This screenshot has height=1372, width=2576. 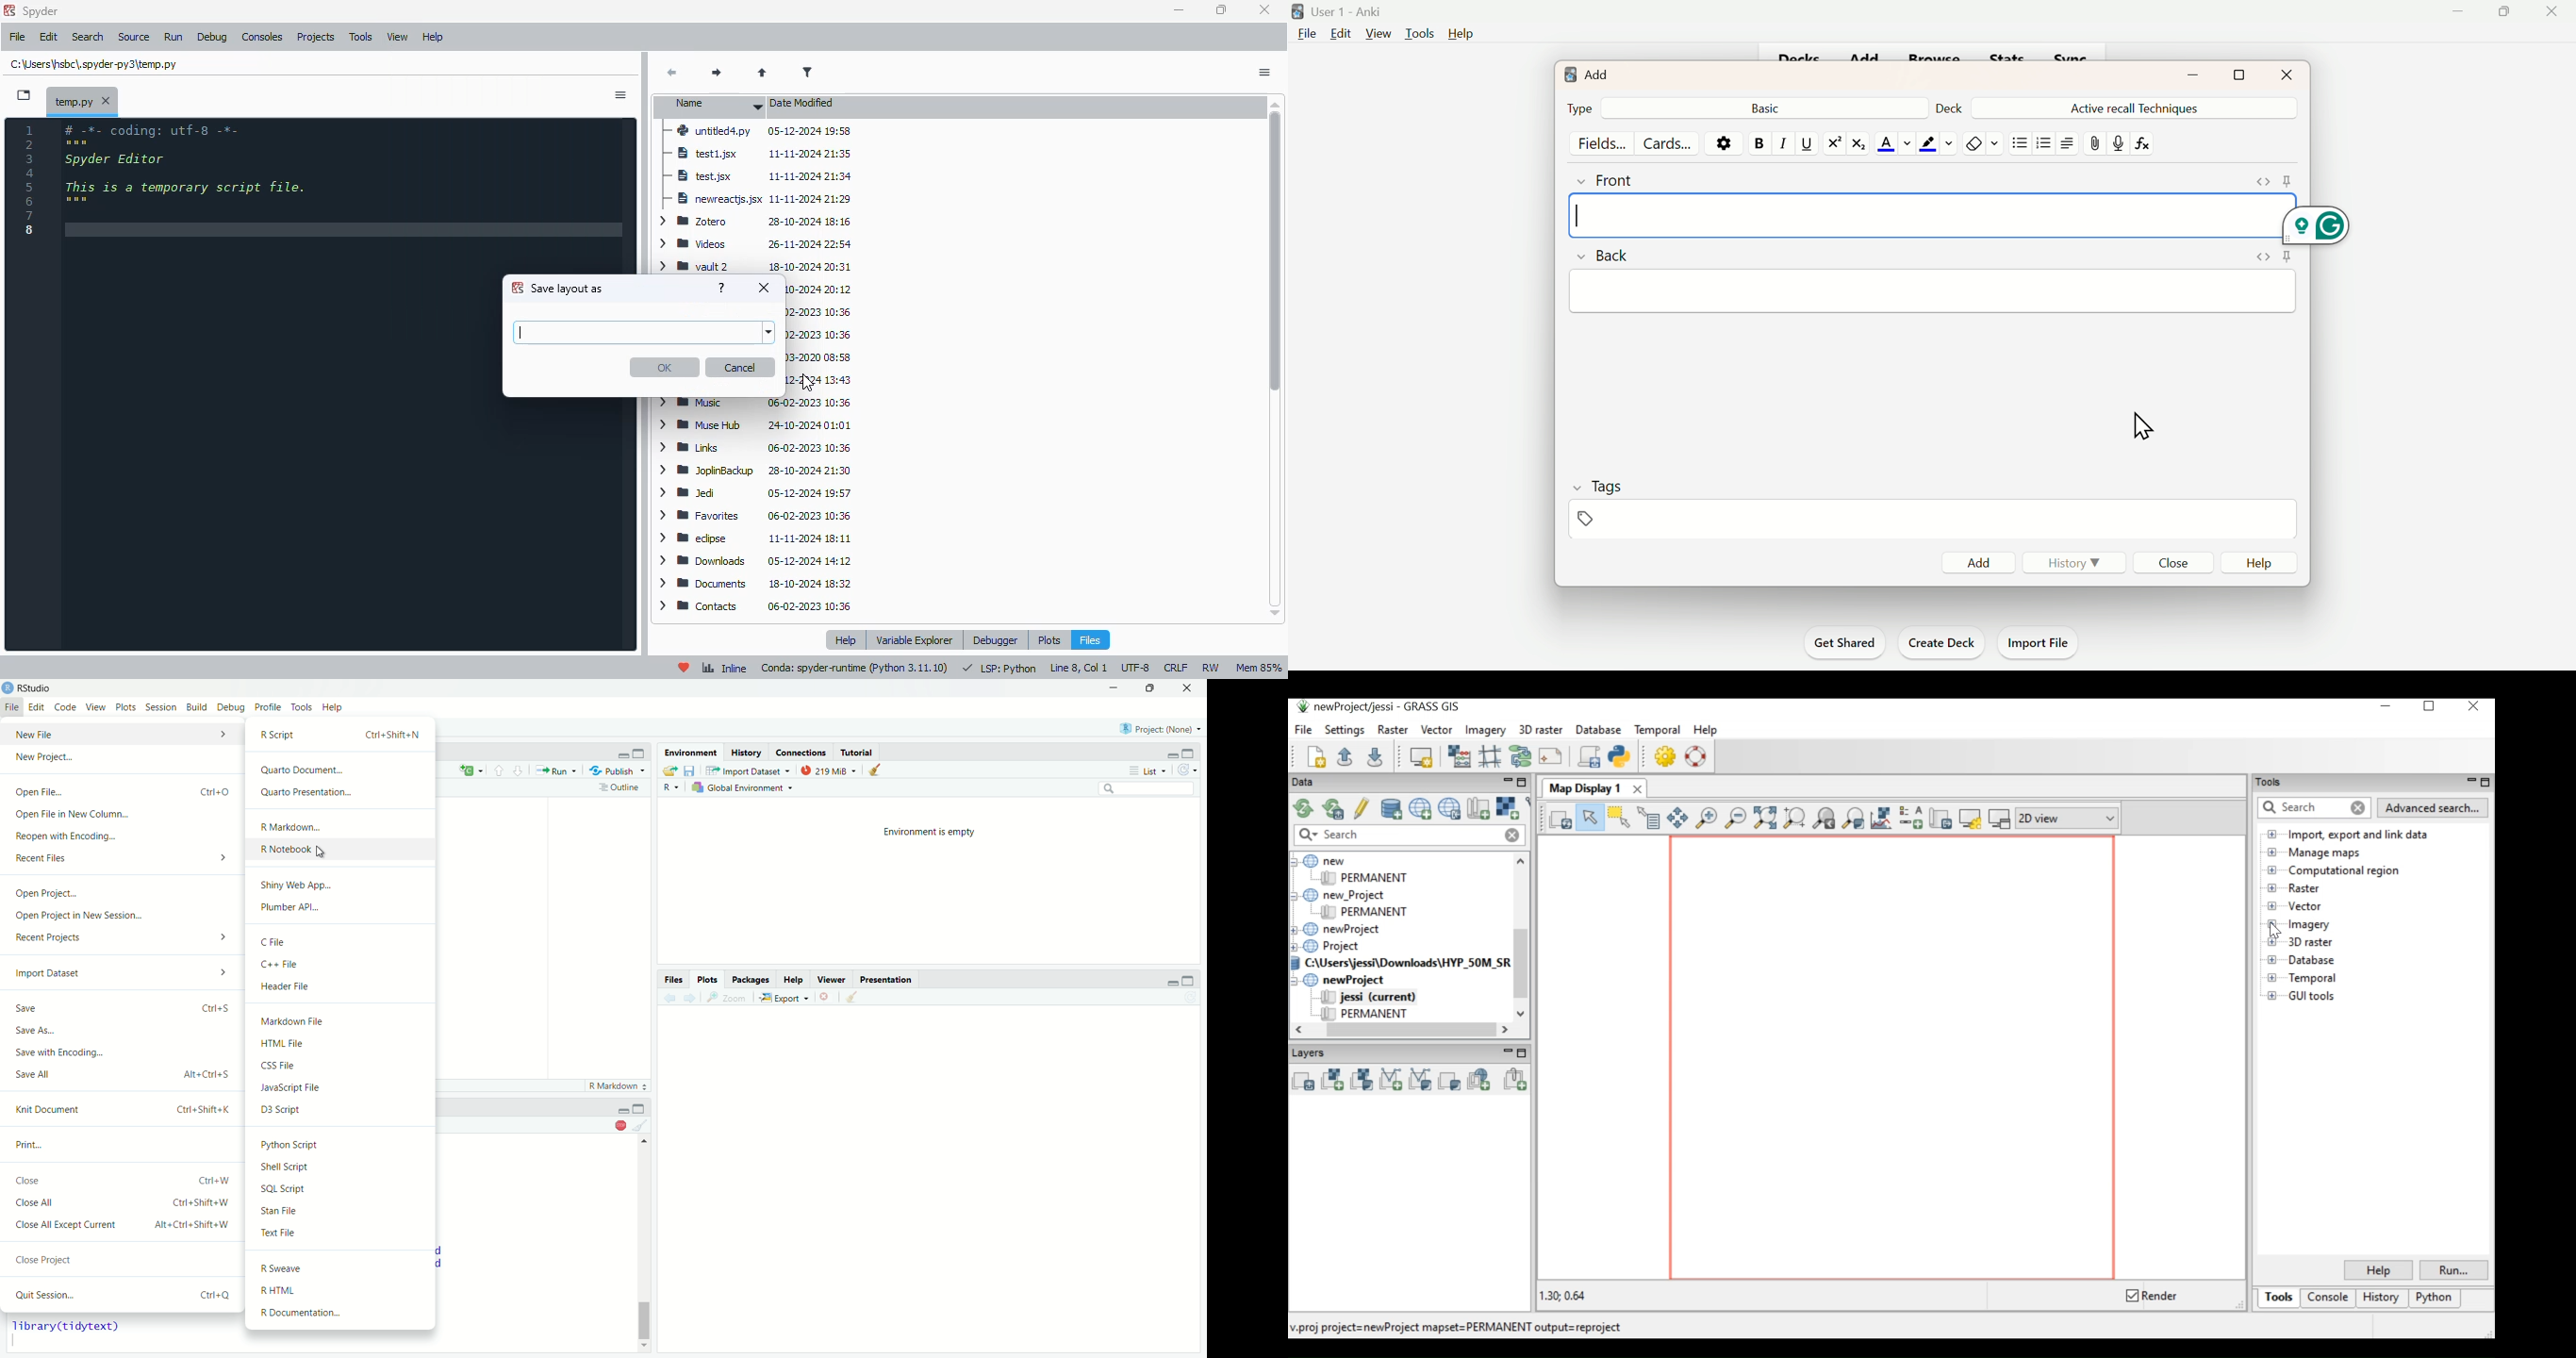 I want to click on close, so click(x=763, y=288).